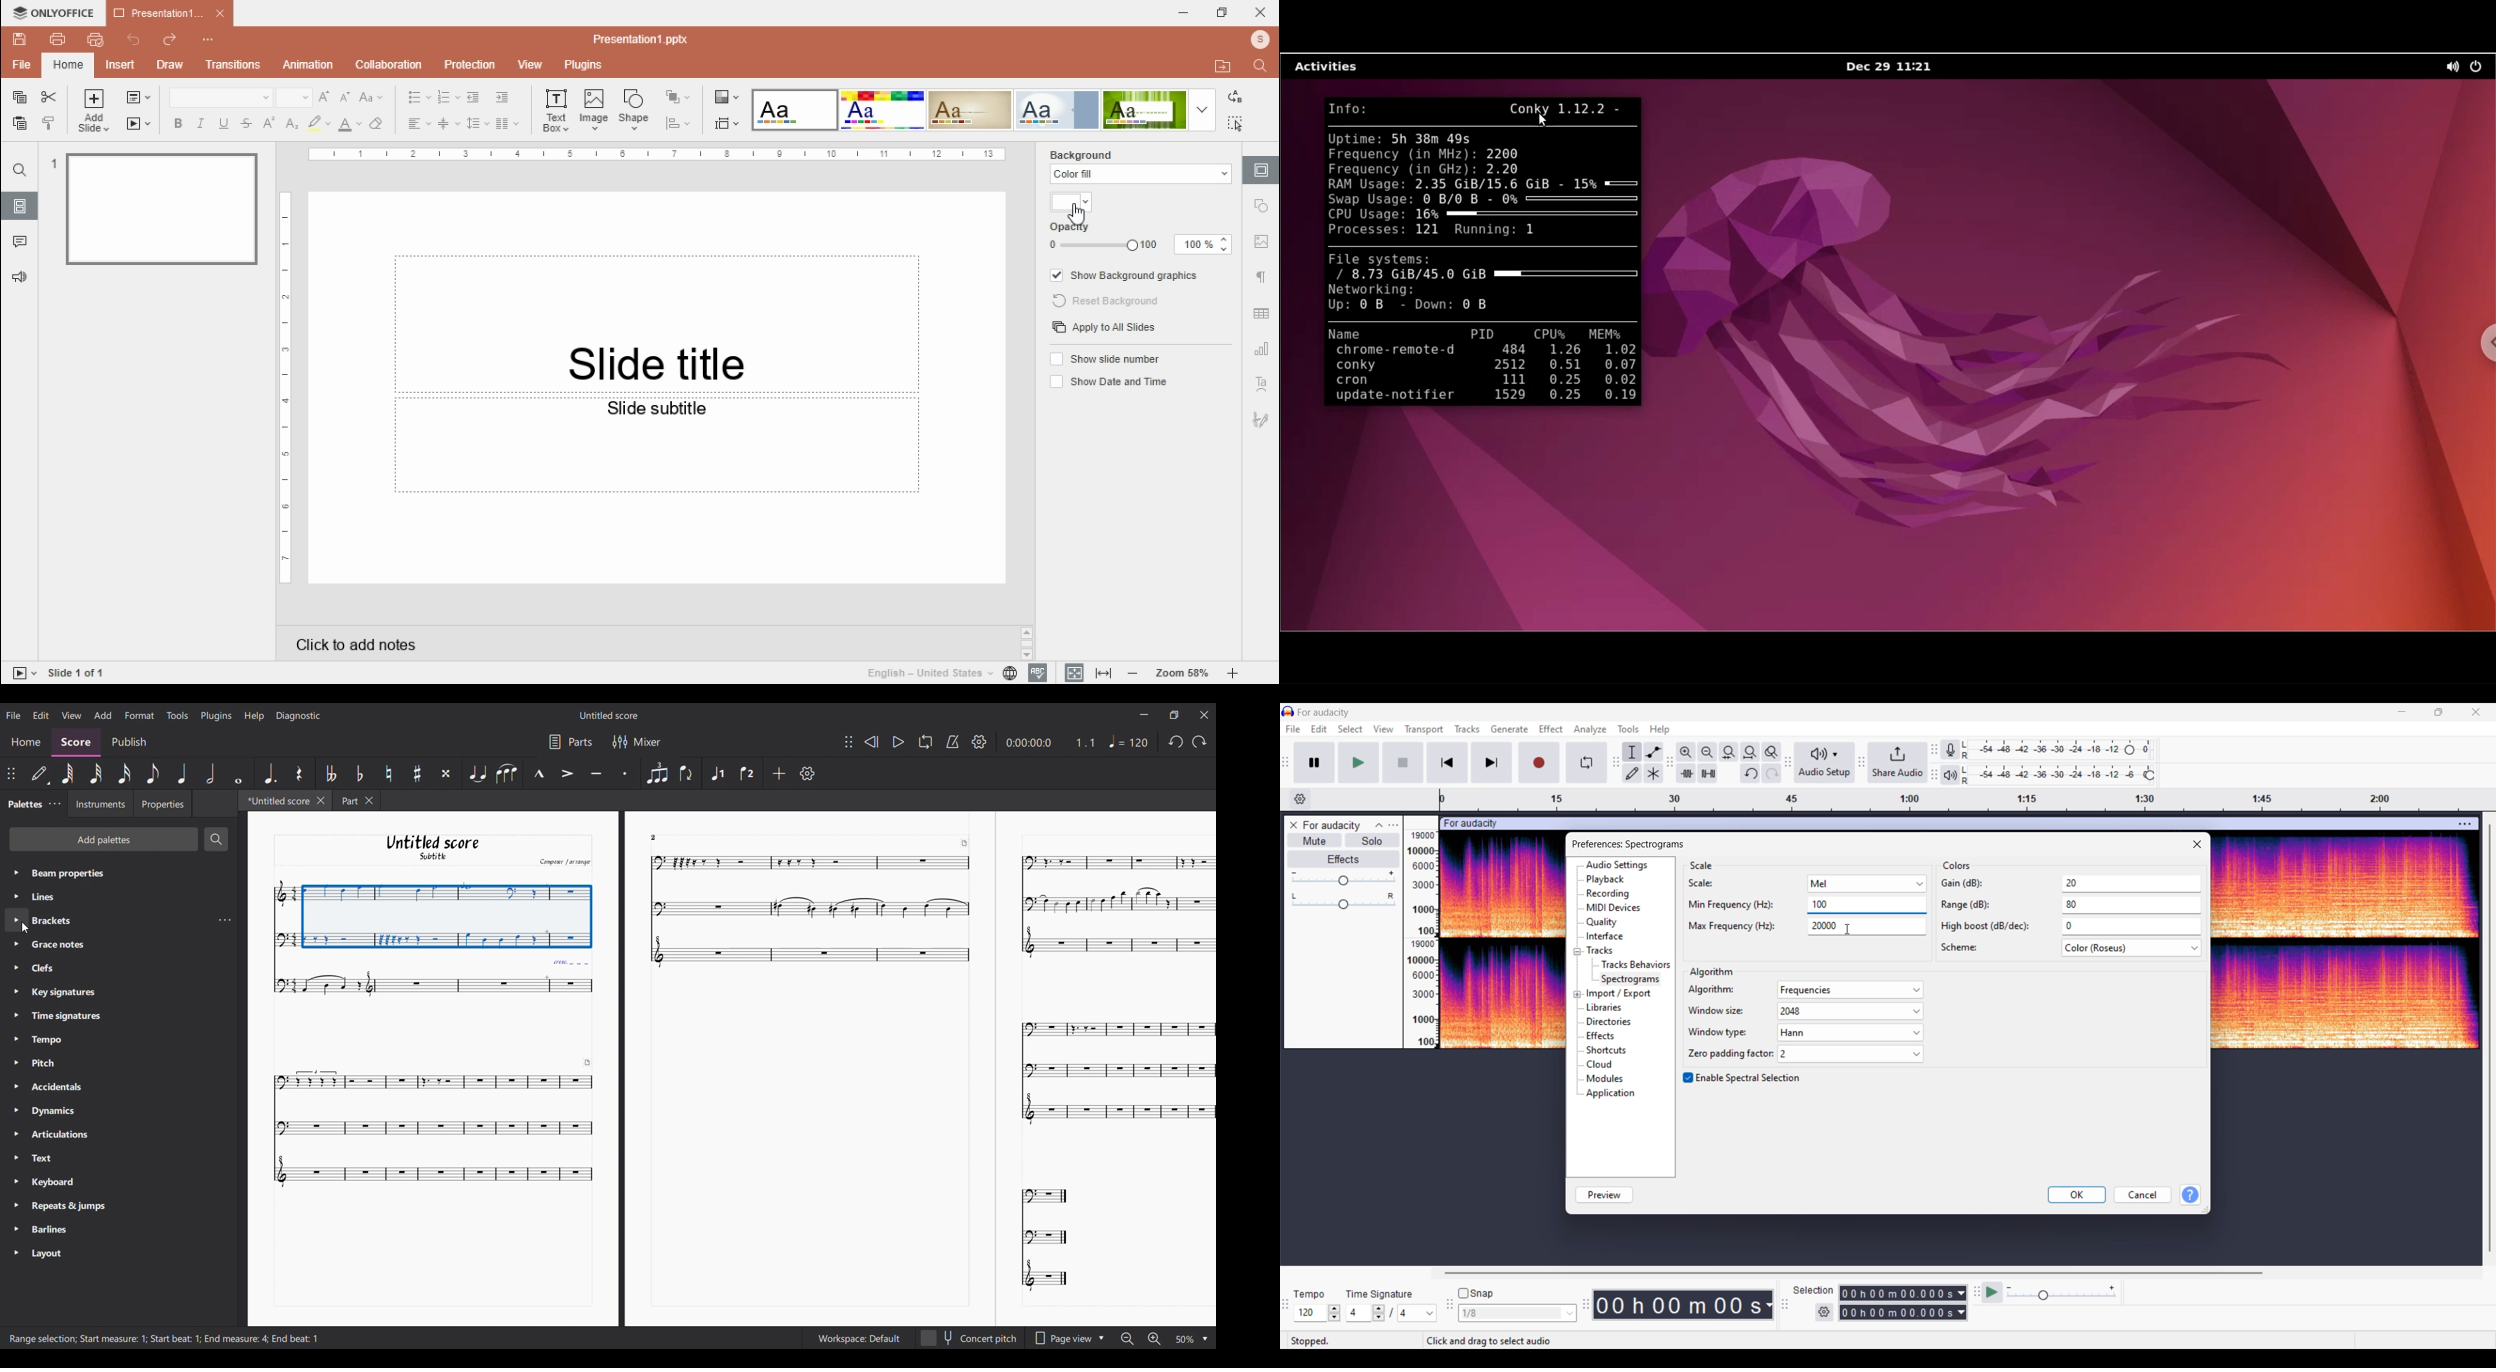 This screenshot has width=2520, height=1372. I want to click on playback, so click(1611, 880).